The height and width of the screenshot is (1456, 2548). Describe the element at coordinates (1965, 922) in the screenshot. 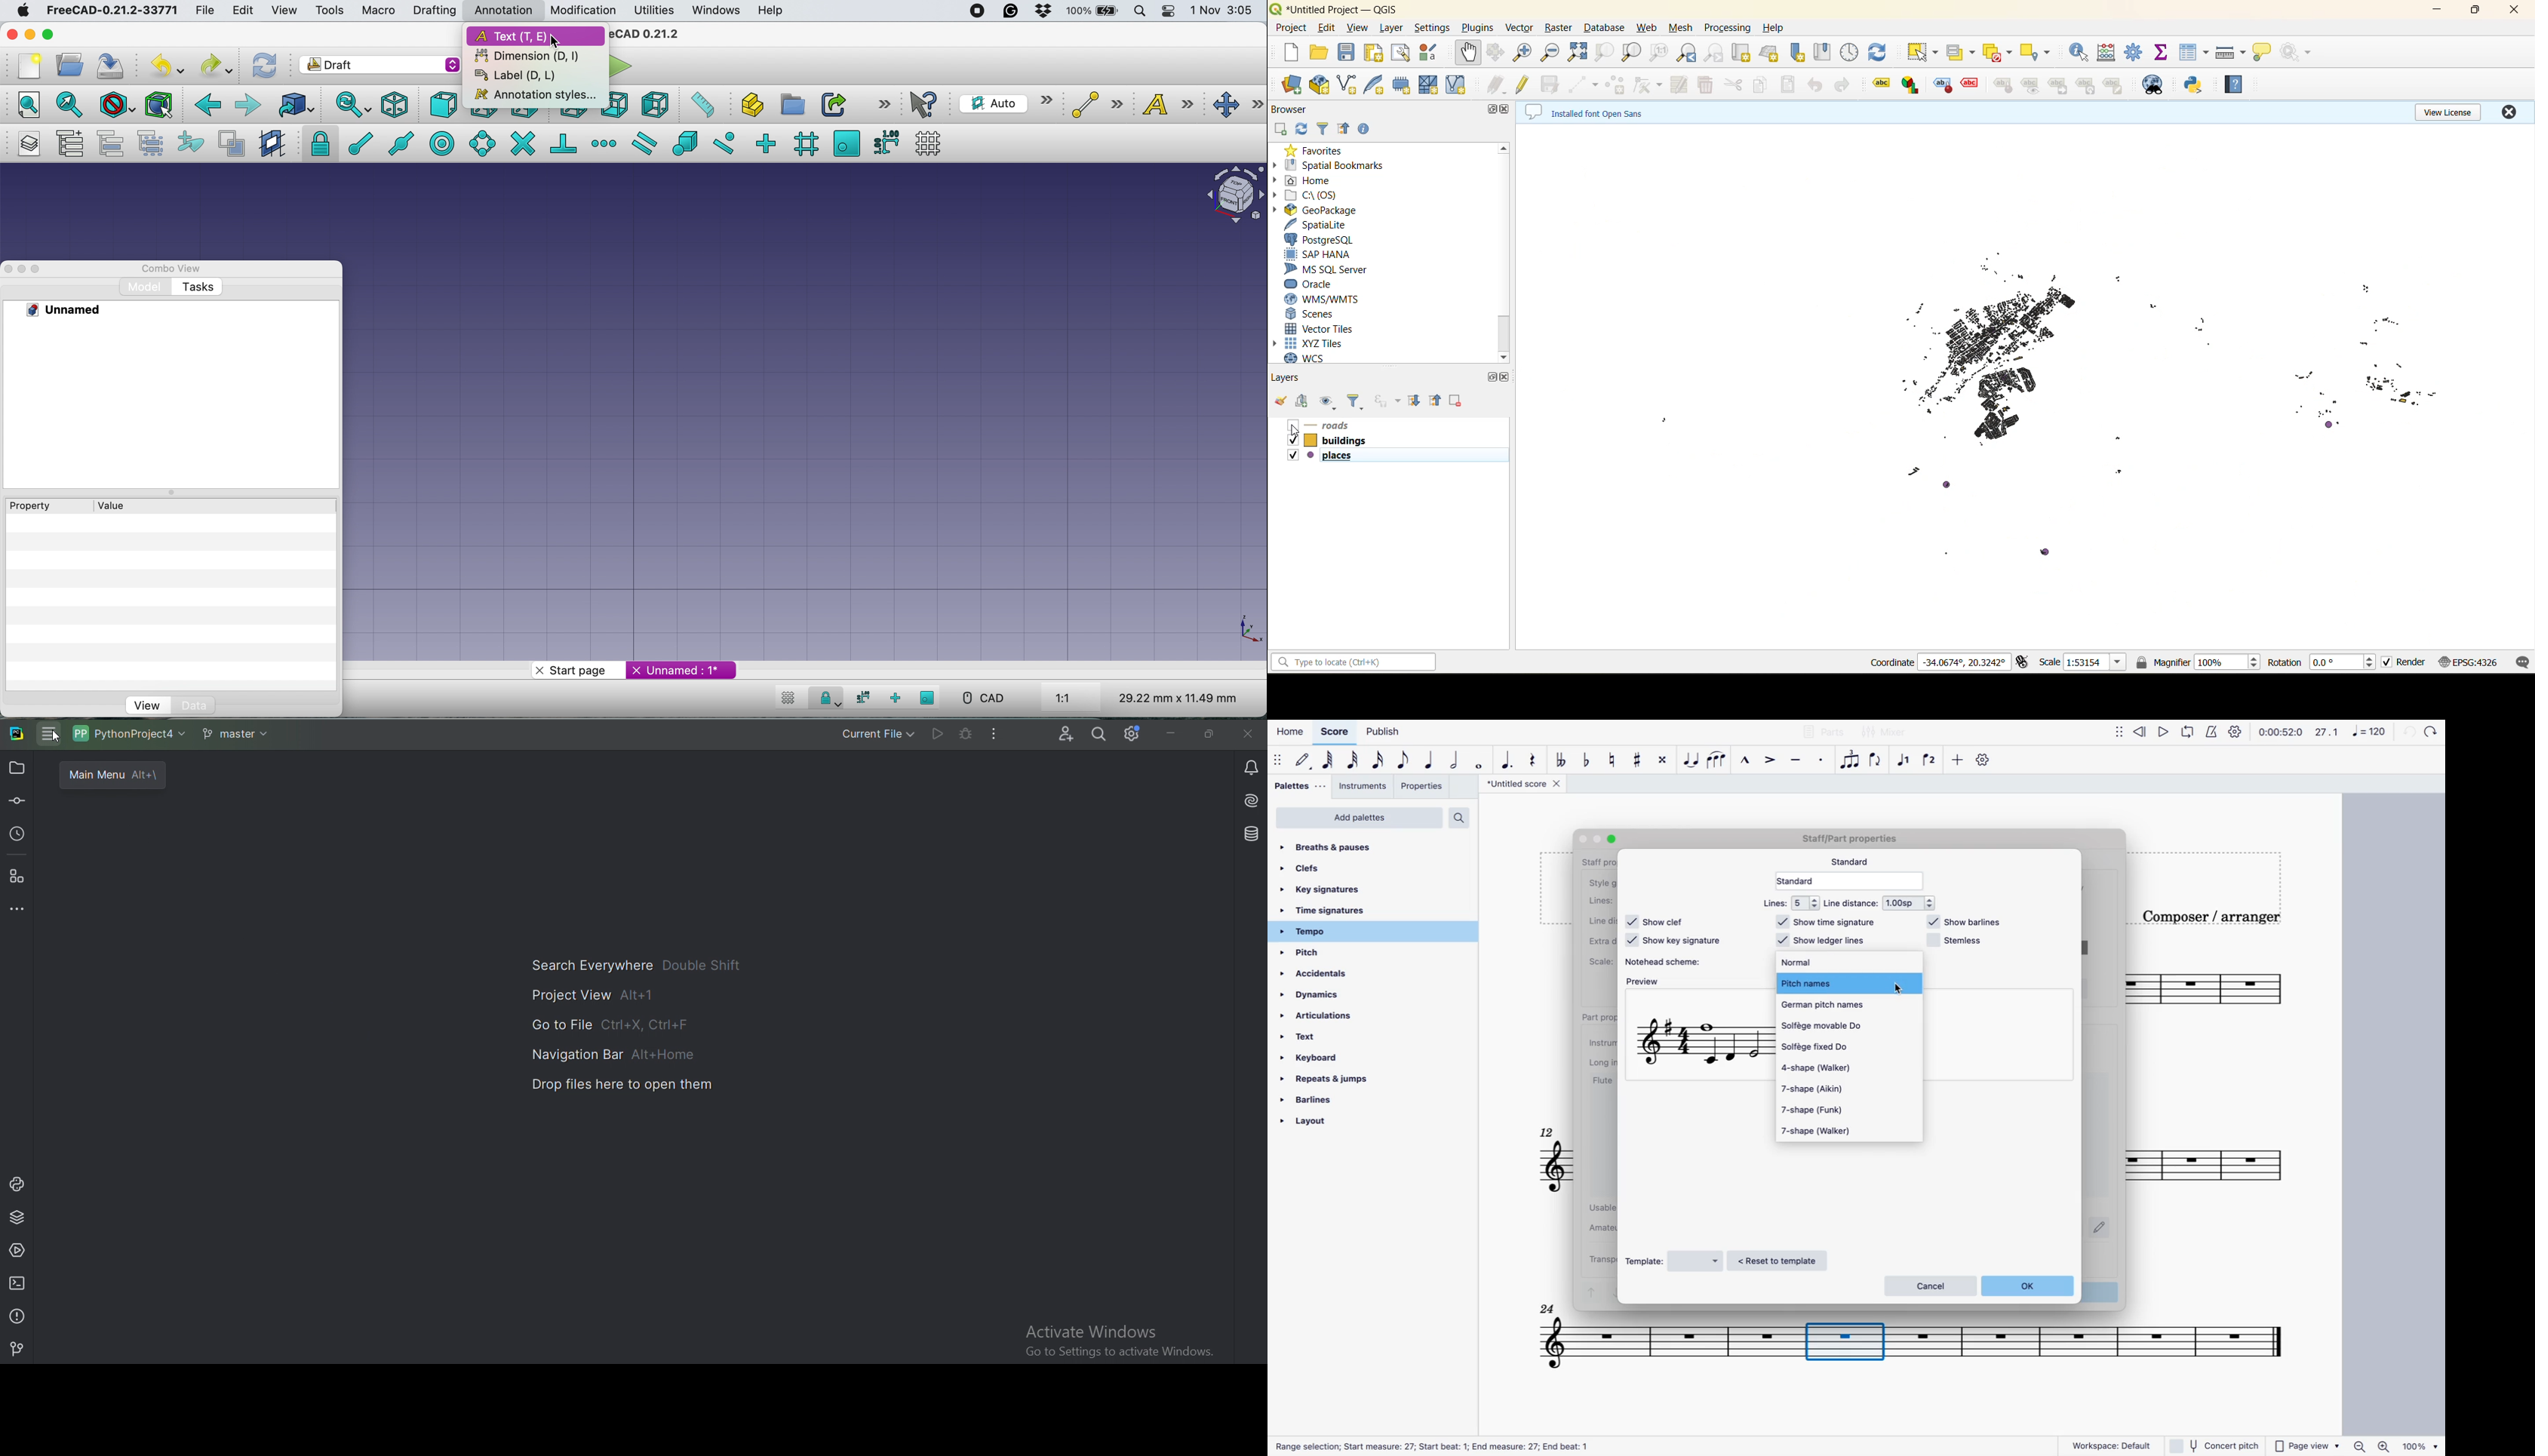

I see `show barlines` at that location.